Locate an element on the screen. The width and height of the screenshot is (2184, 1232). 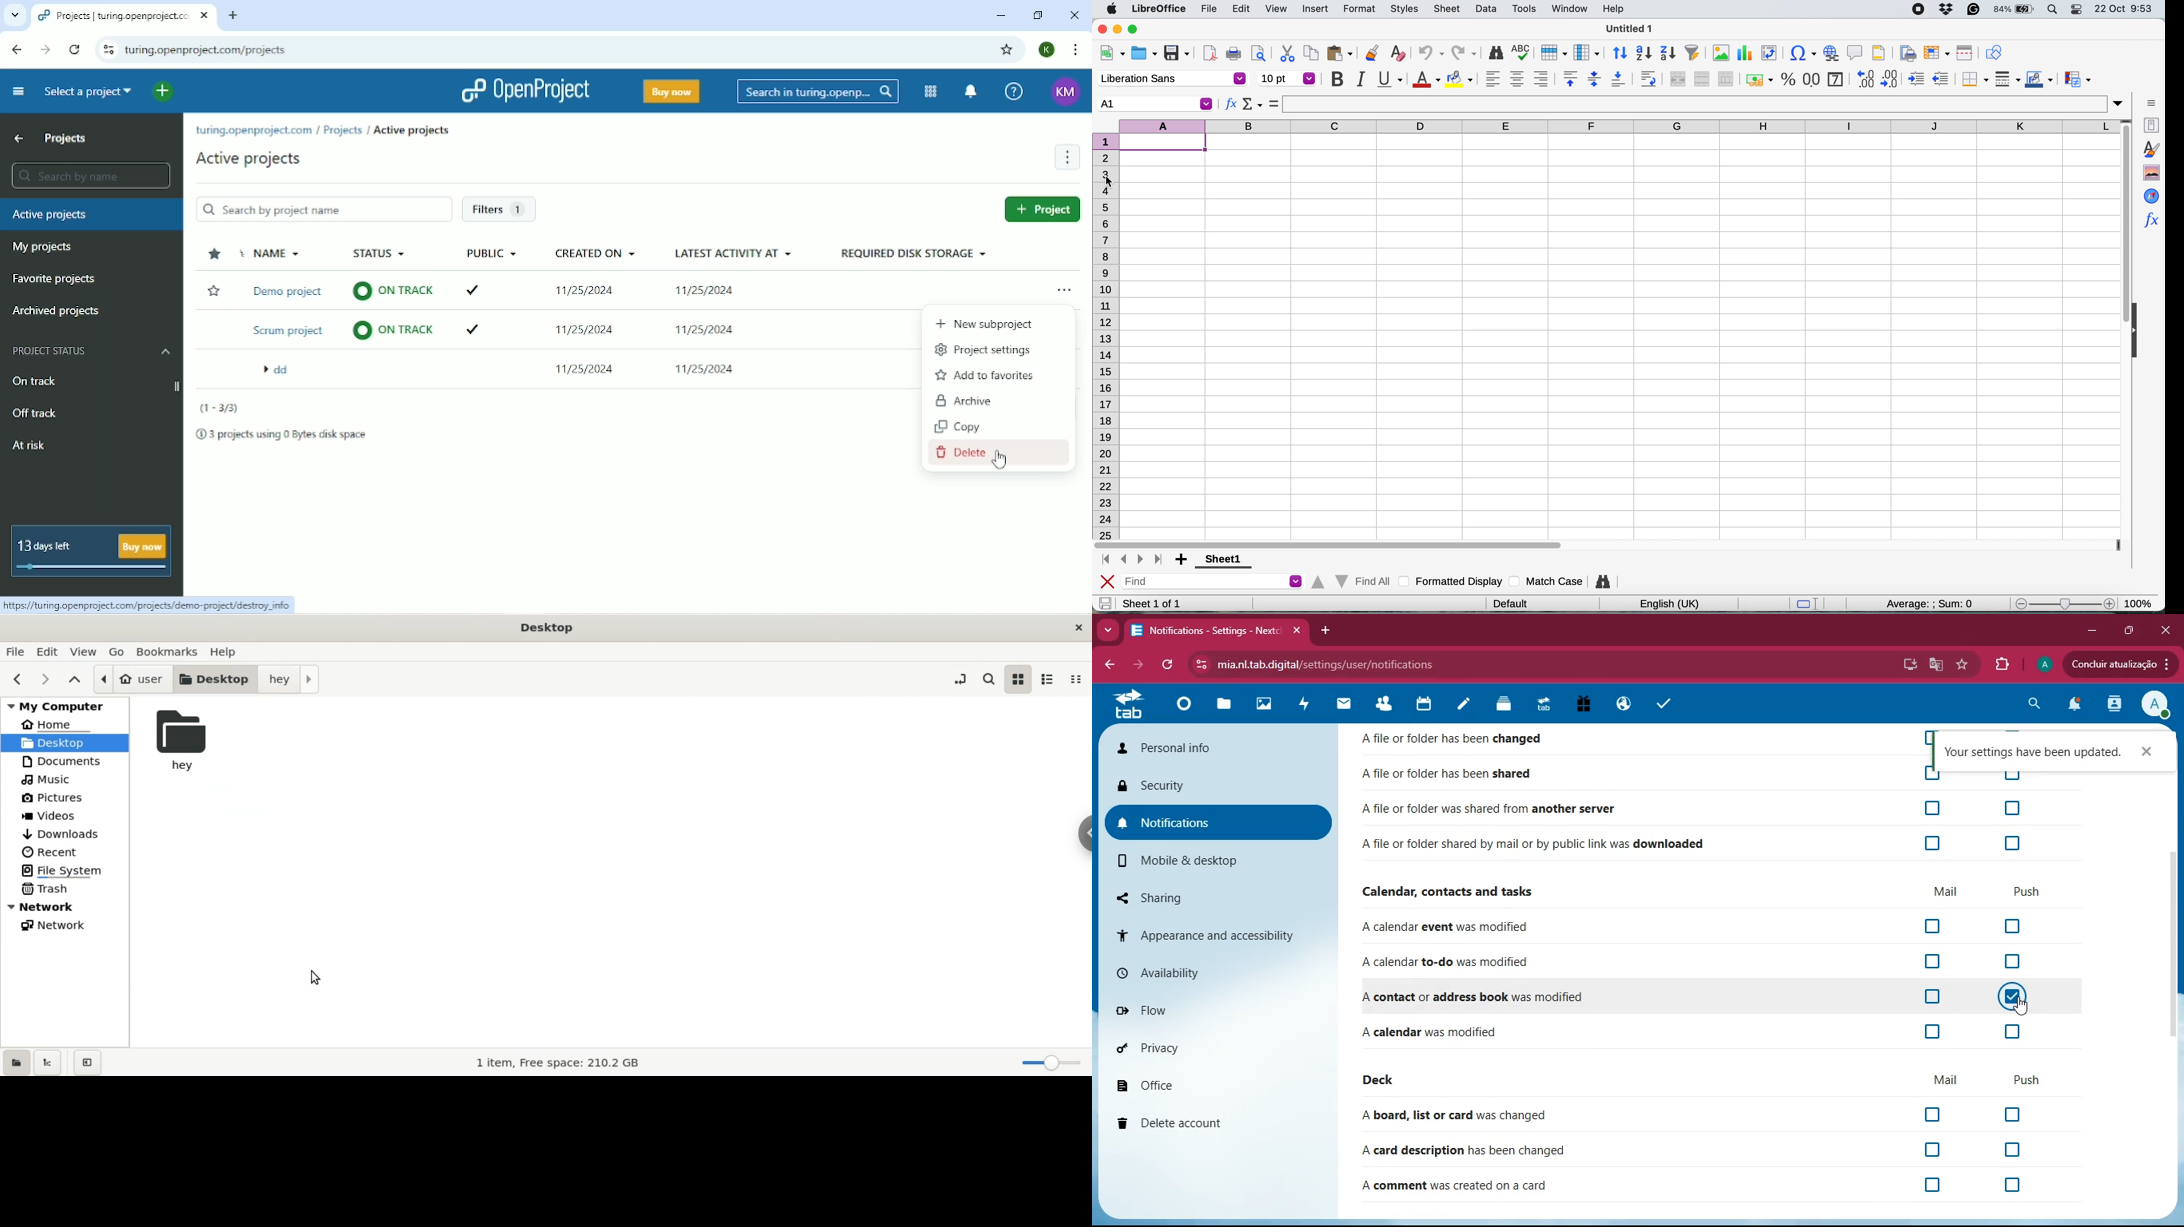
off is located at coordinates (1932, 773).